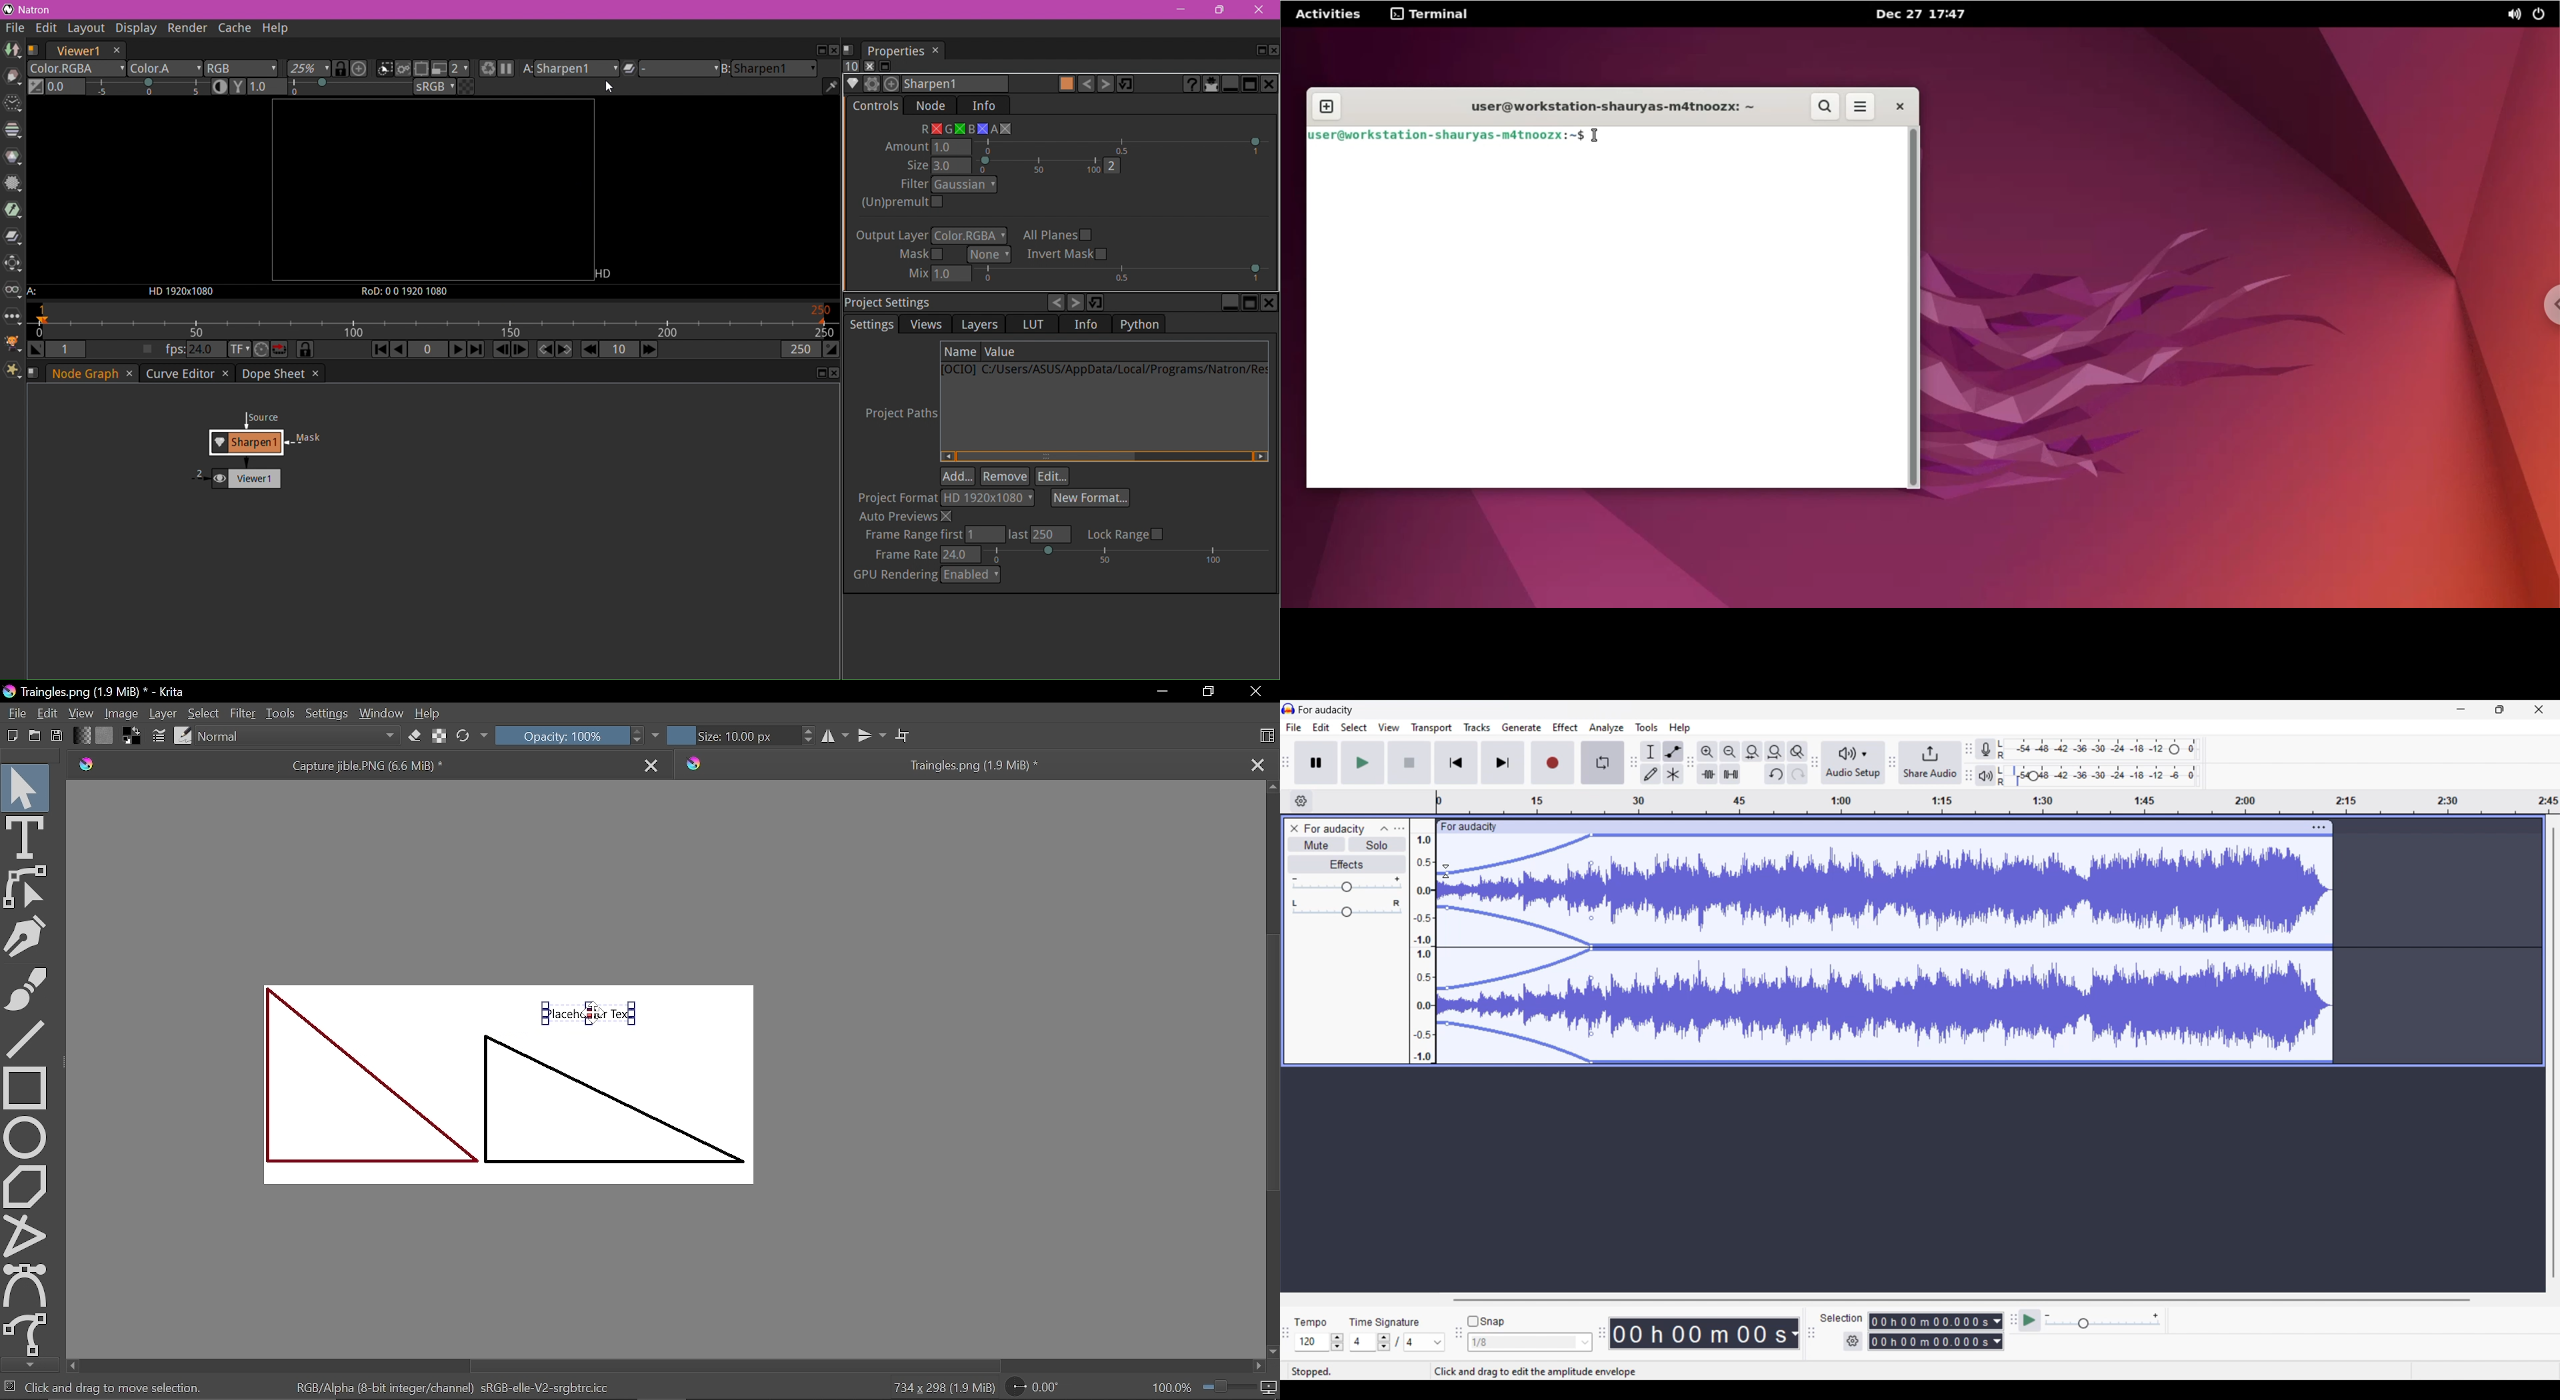  What do you see at coordinates (1327, 710) in the screenshot?
I see `for audacity` at bounding box center [1327, 710].